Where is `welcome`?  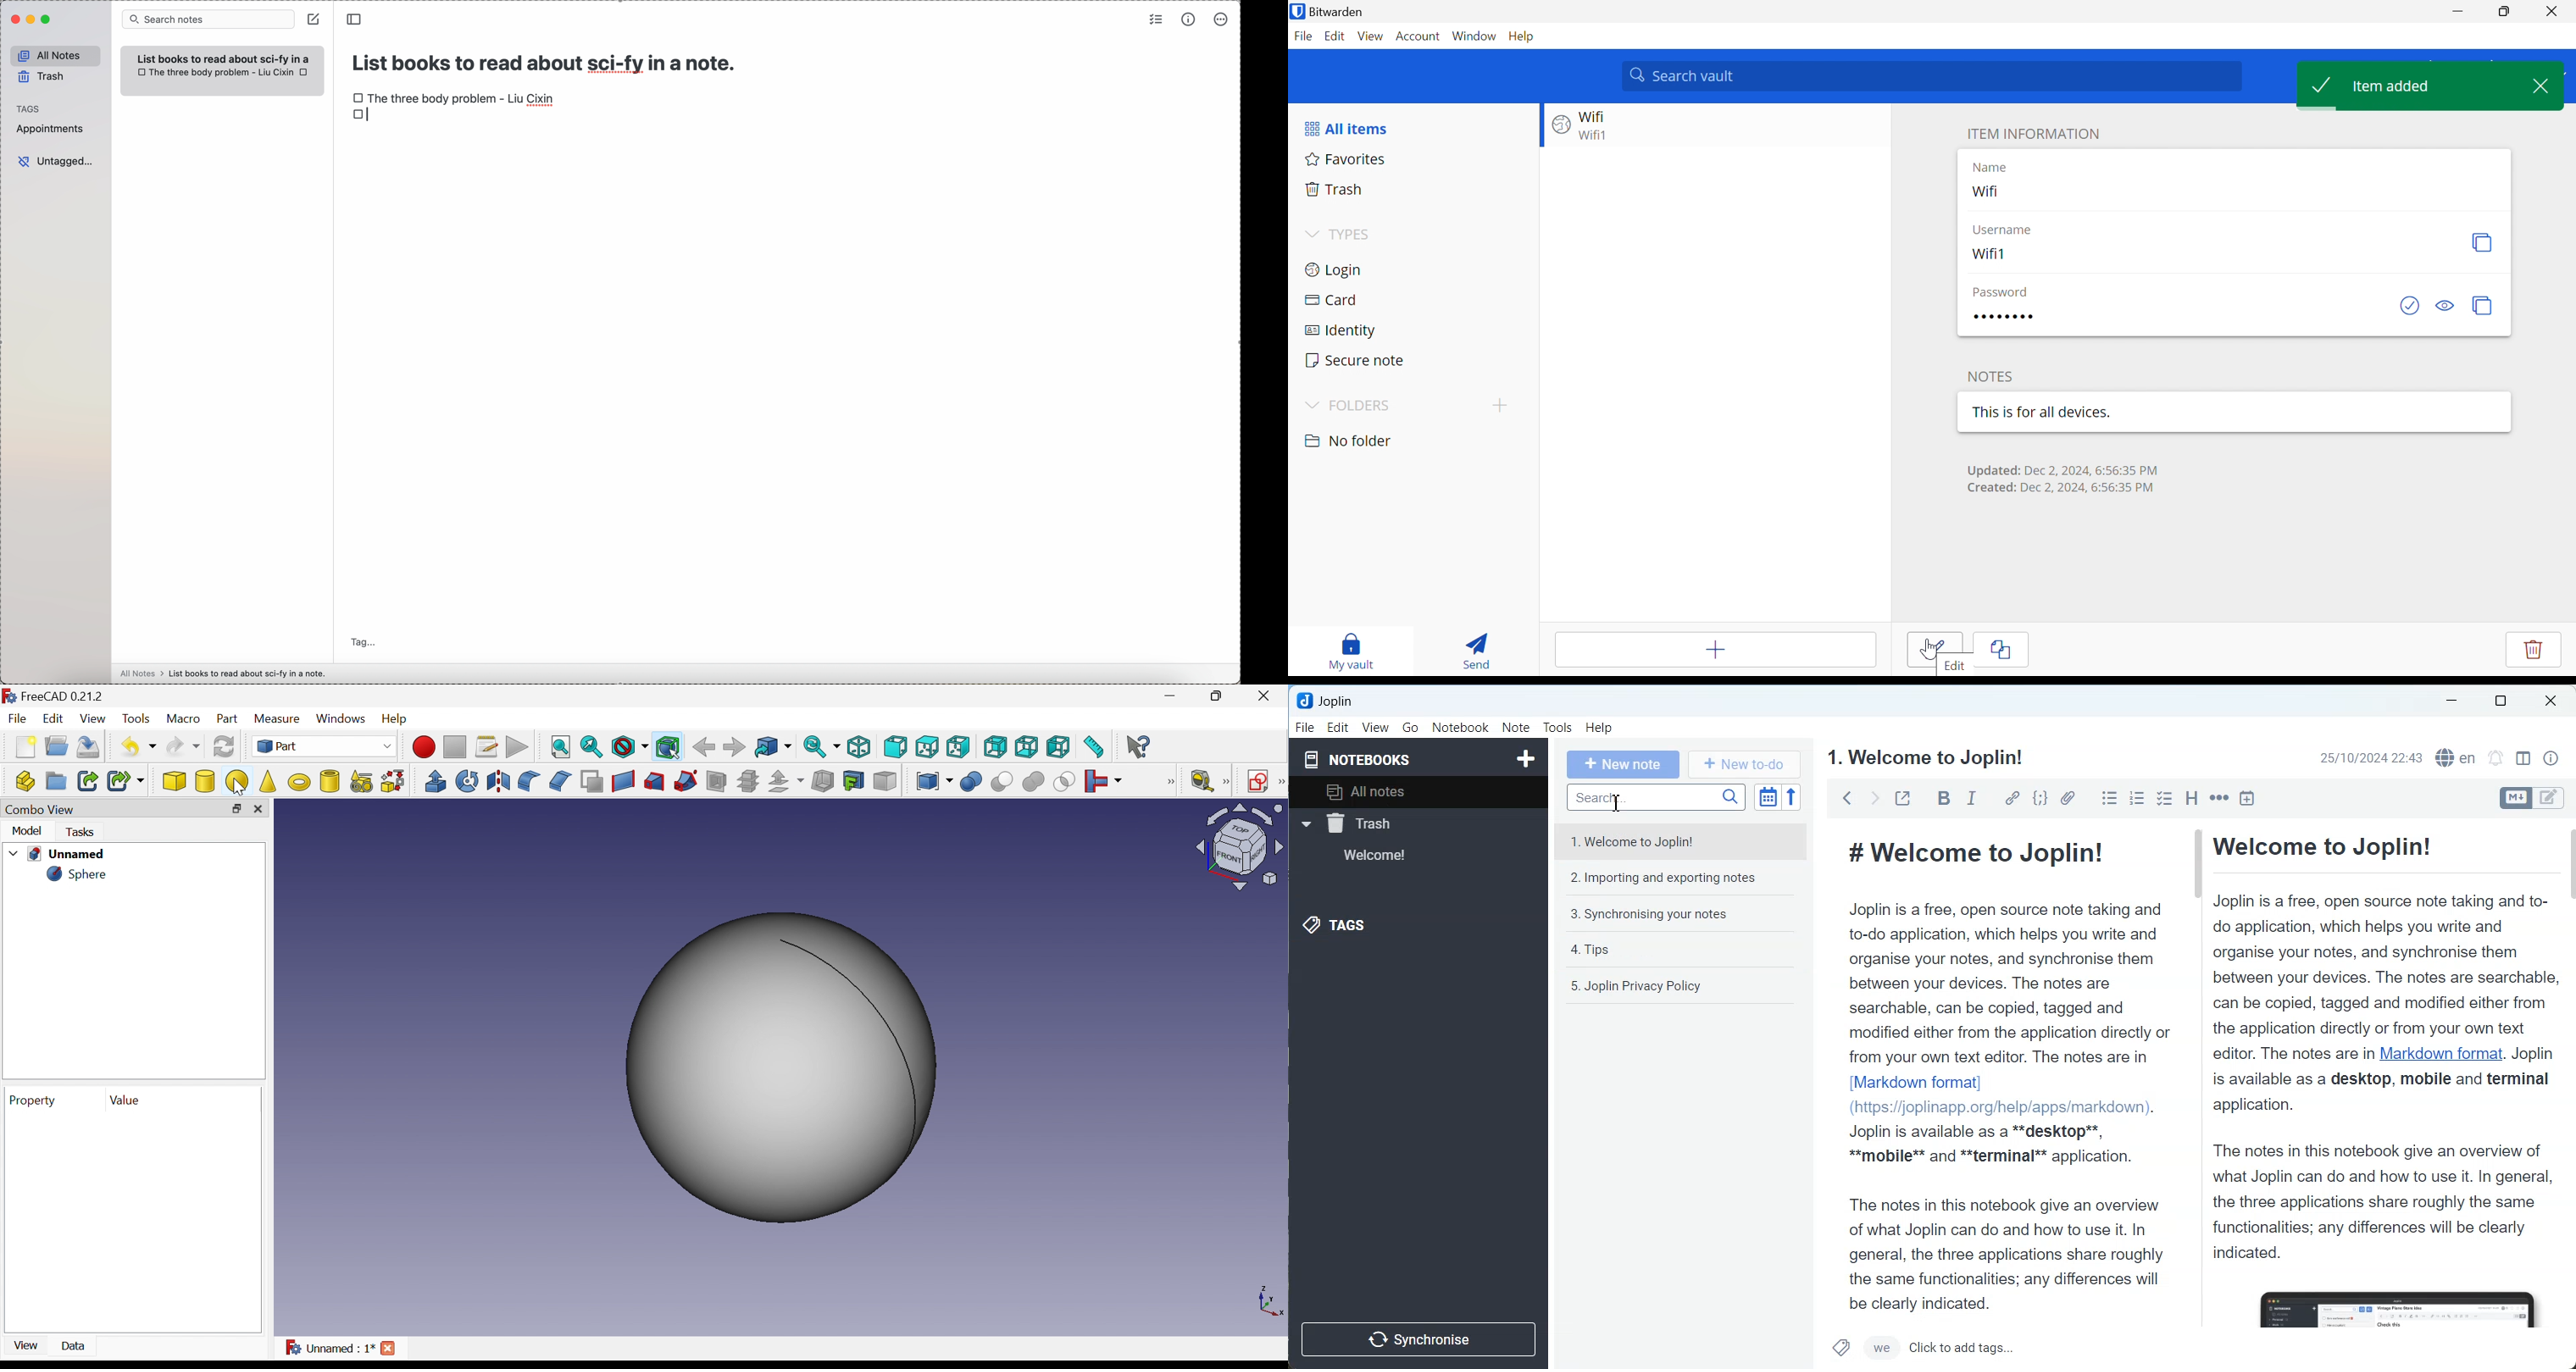 welcome is located at coordinates (1396, 856).